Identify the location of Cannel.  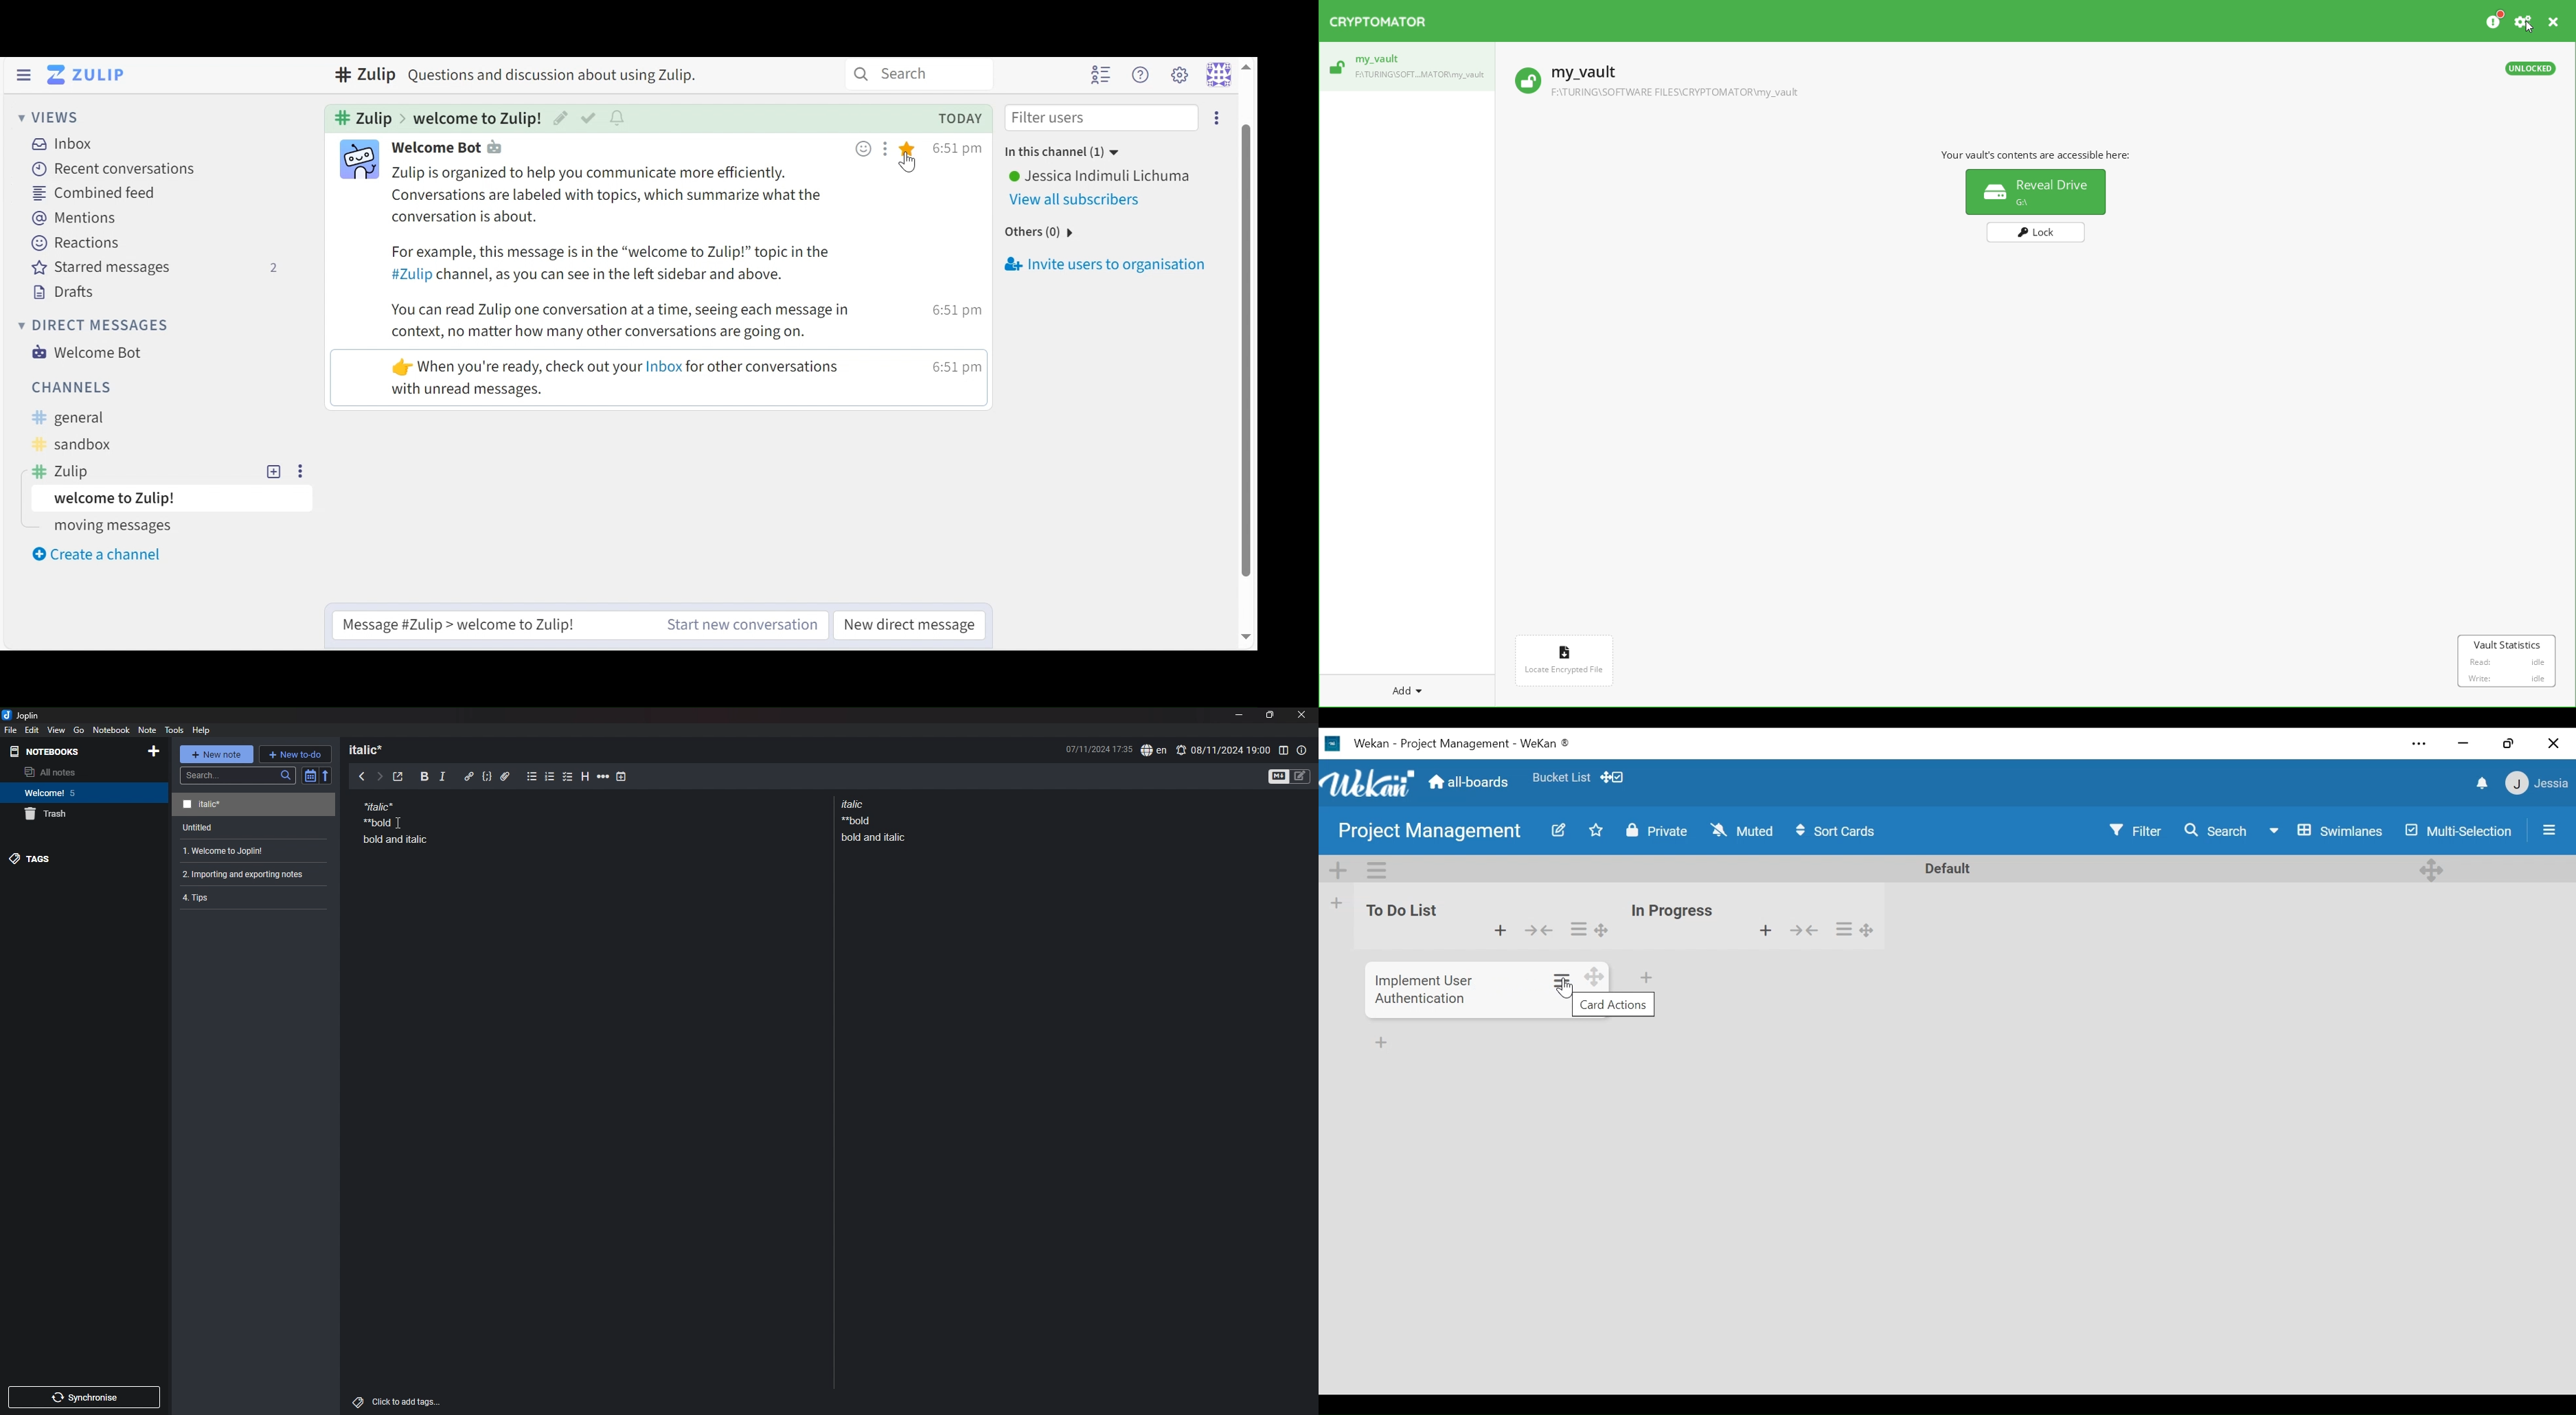
(360, 117).